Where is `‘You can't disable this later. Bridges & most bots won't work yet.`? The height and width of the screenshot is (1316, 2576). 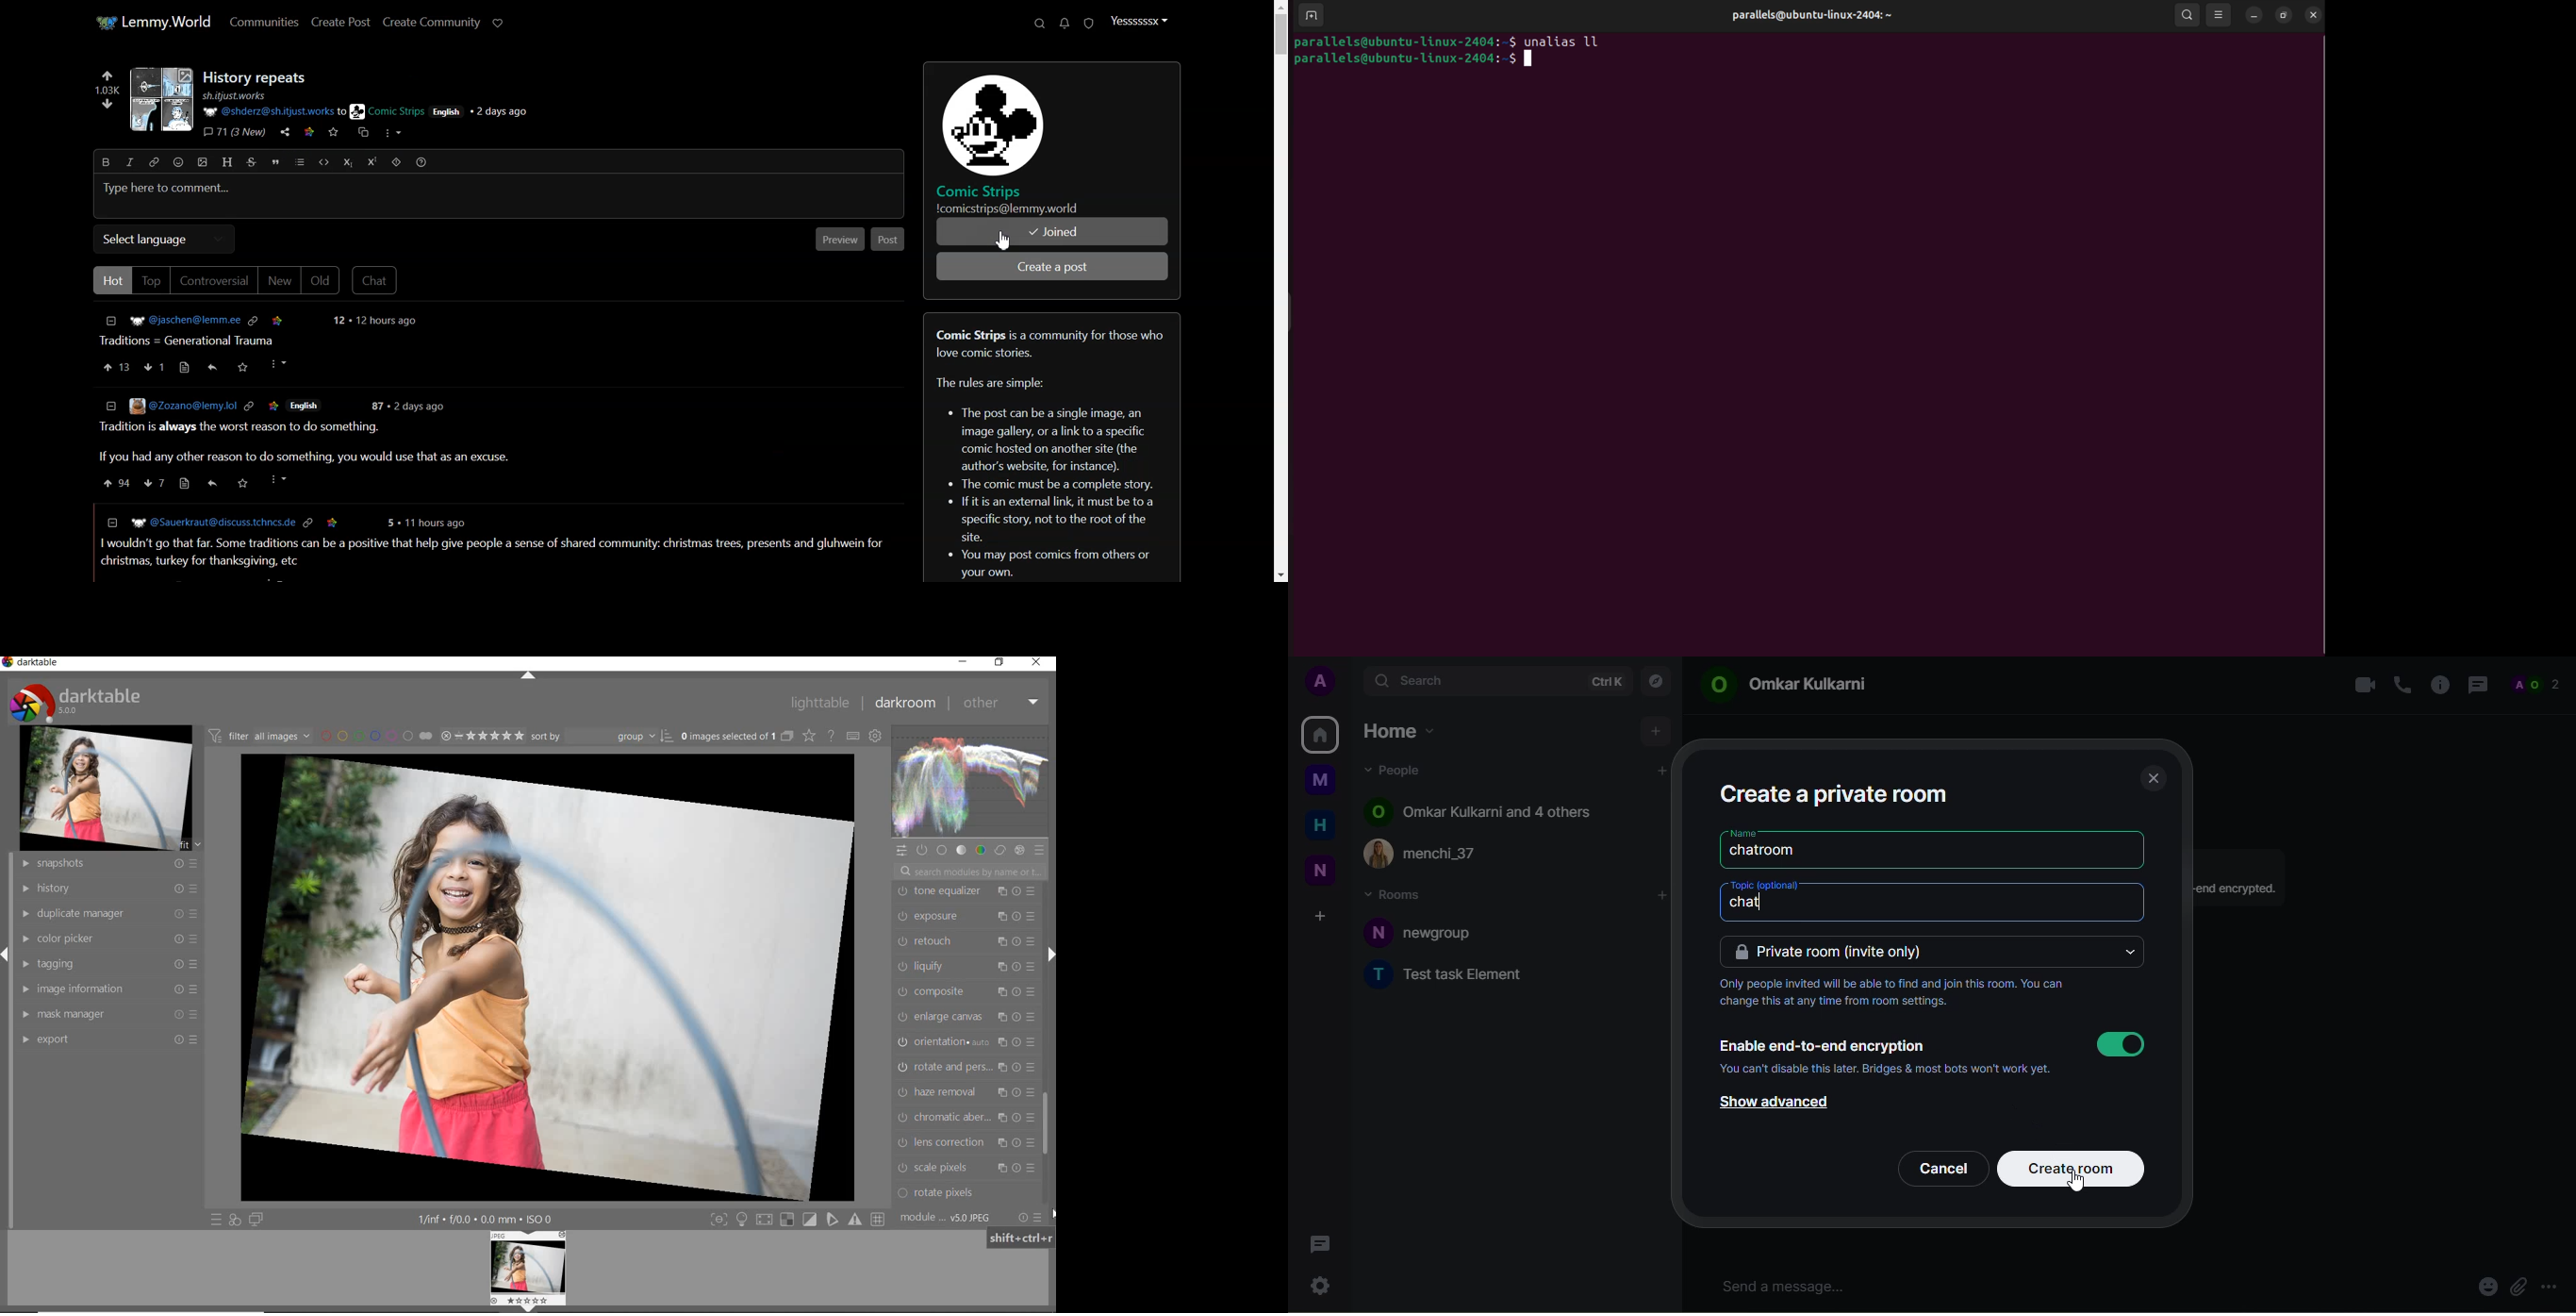
‘You can't disable this later. Bridges & most bots won't work yet. is located at coordinates (1888, 1070).